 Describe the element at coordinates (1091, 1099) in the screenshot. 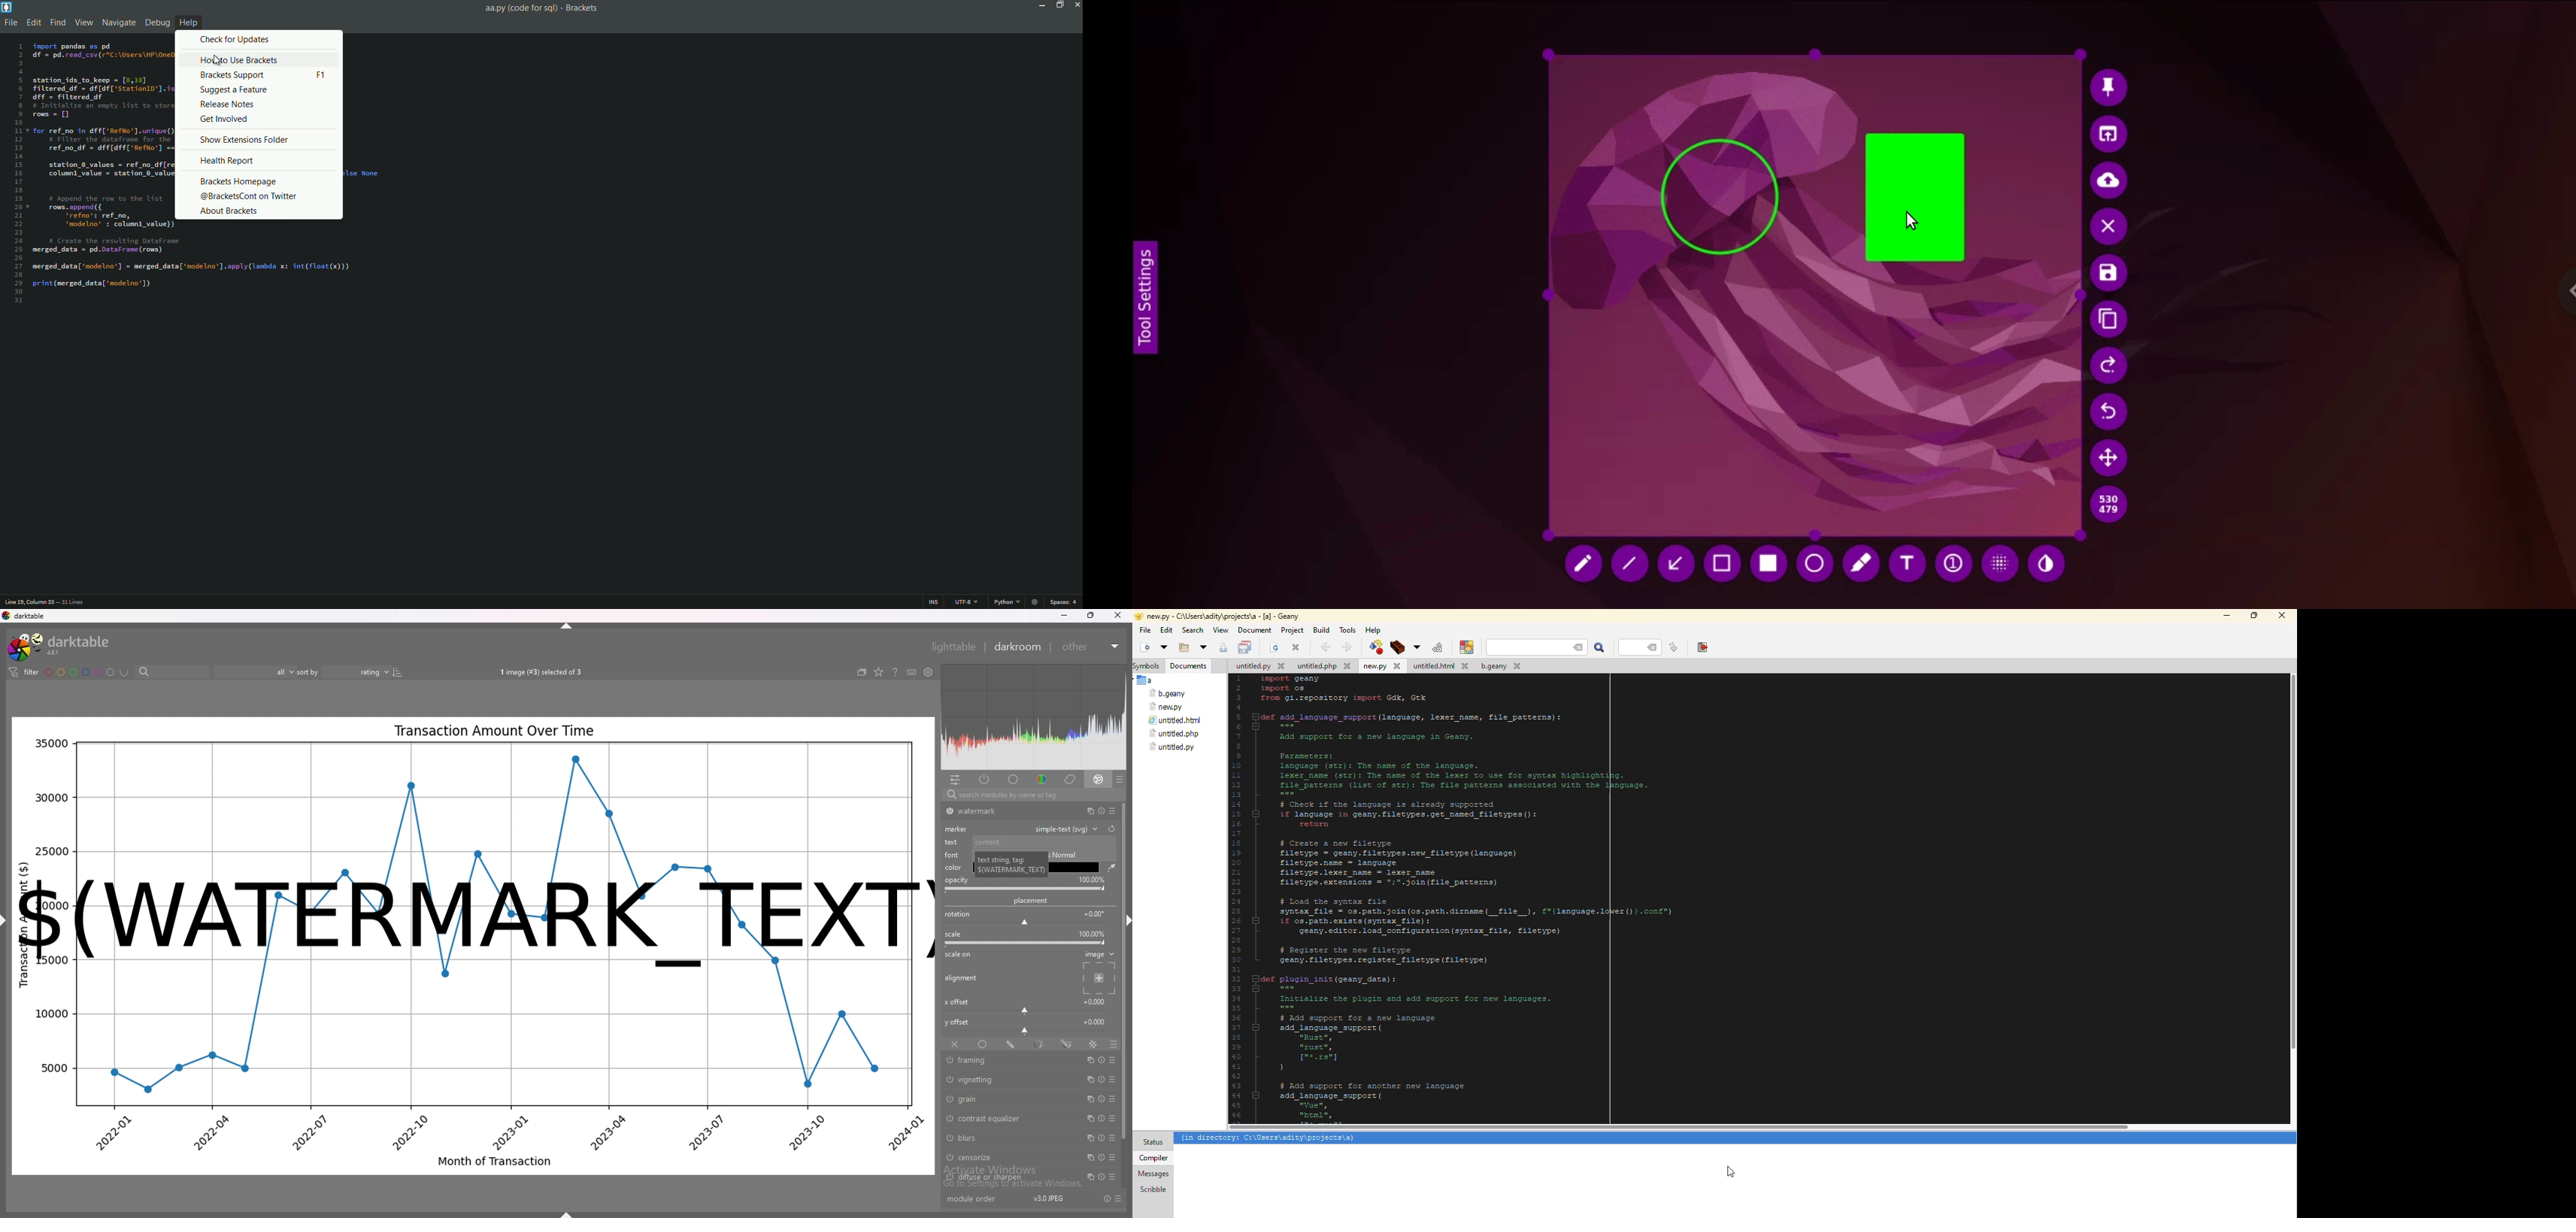

I see `multiple instances action` at that location.